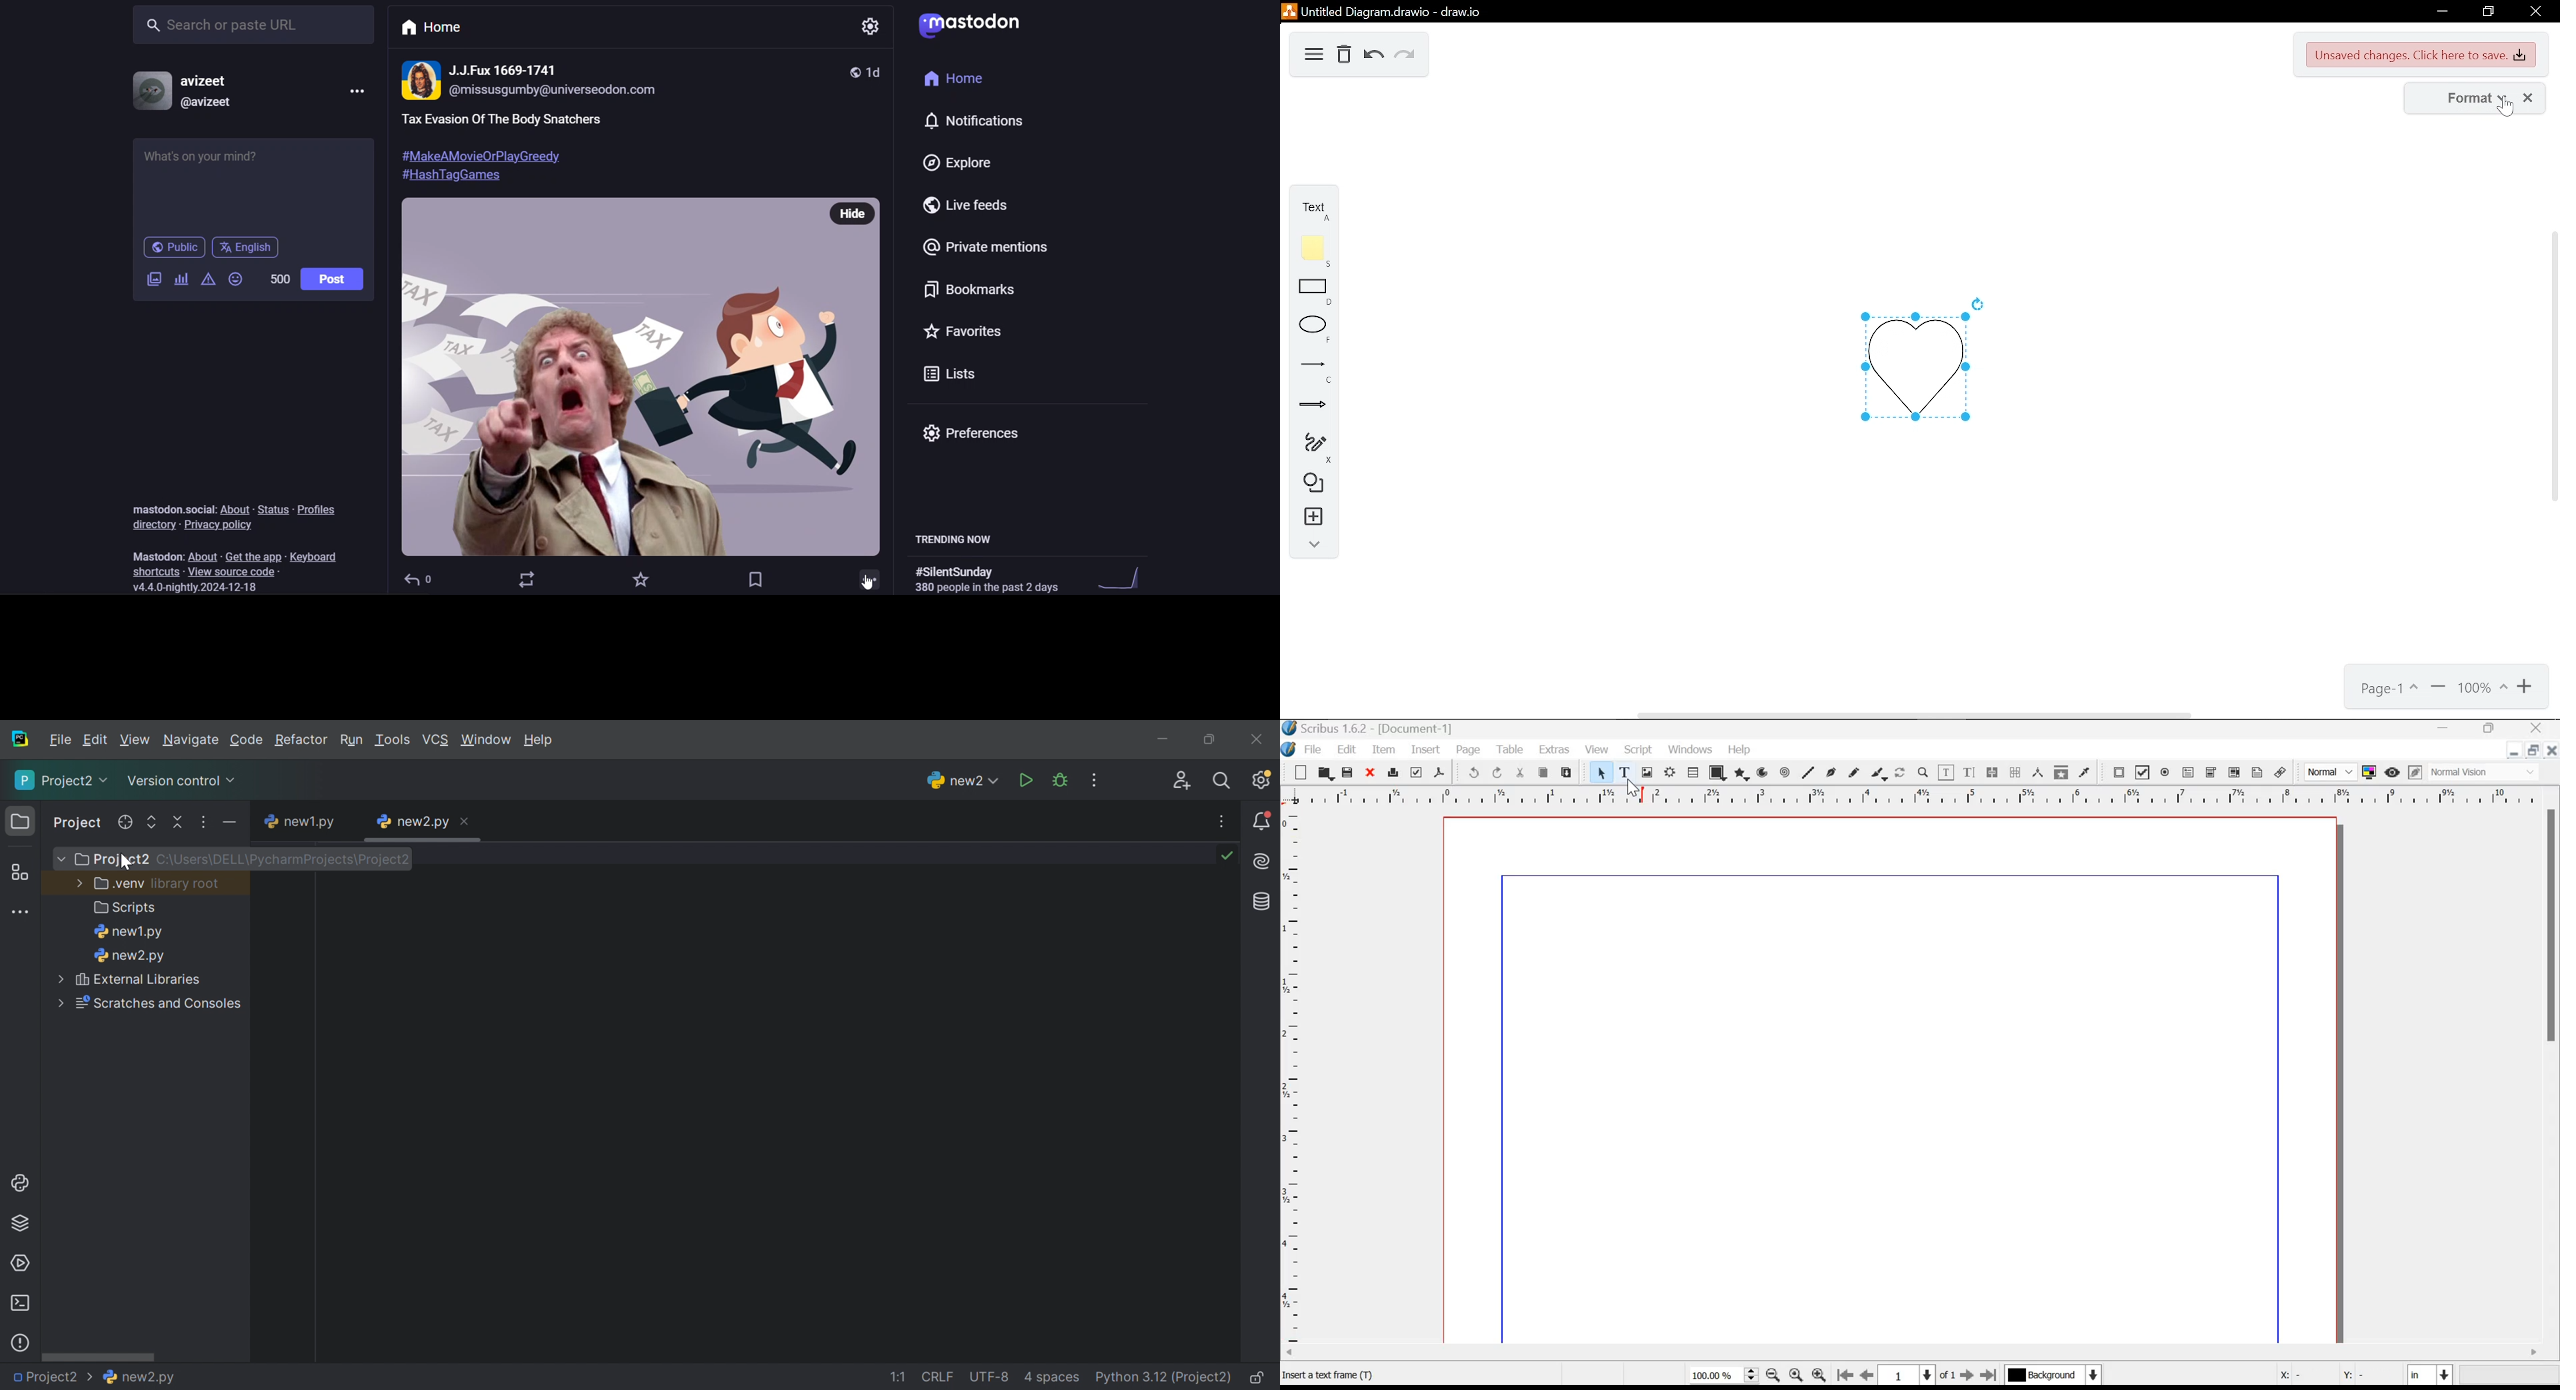  I want to click on edit contents of frame, so click(1945, 771).